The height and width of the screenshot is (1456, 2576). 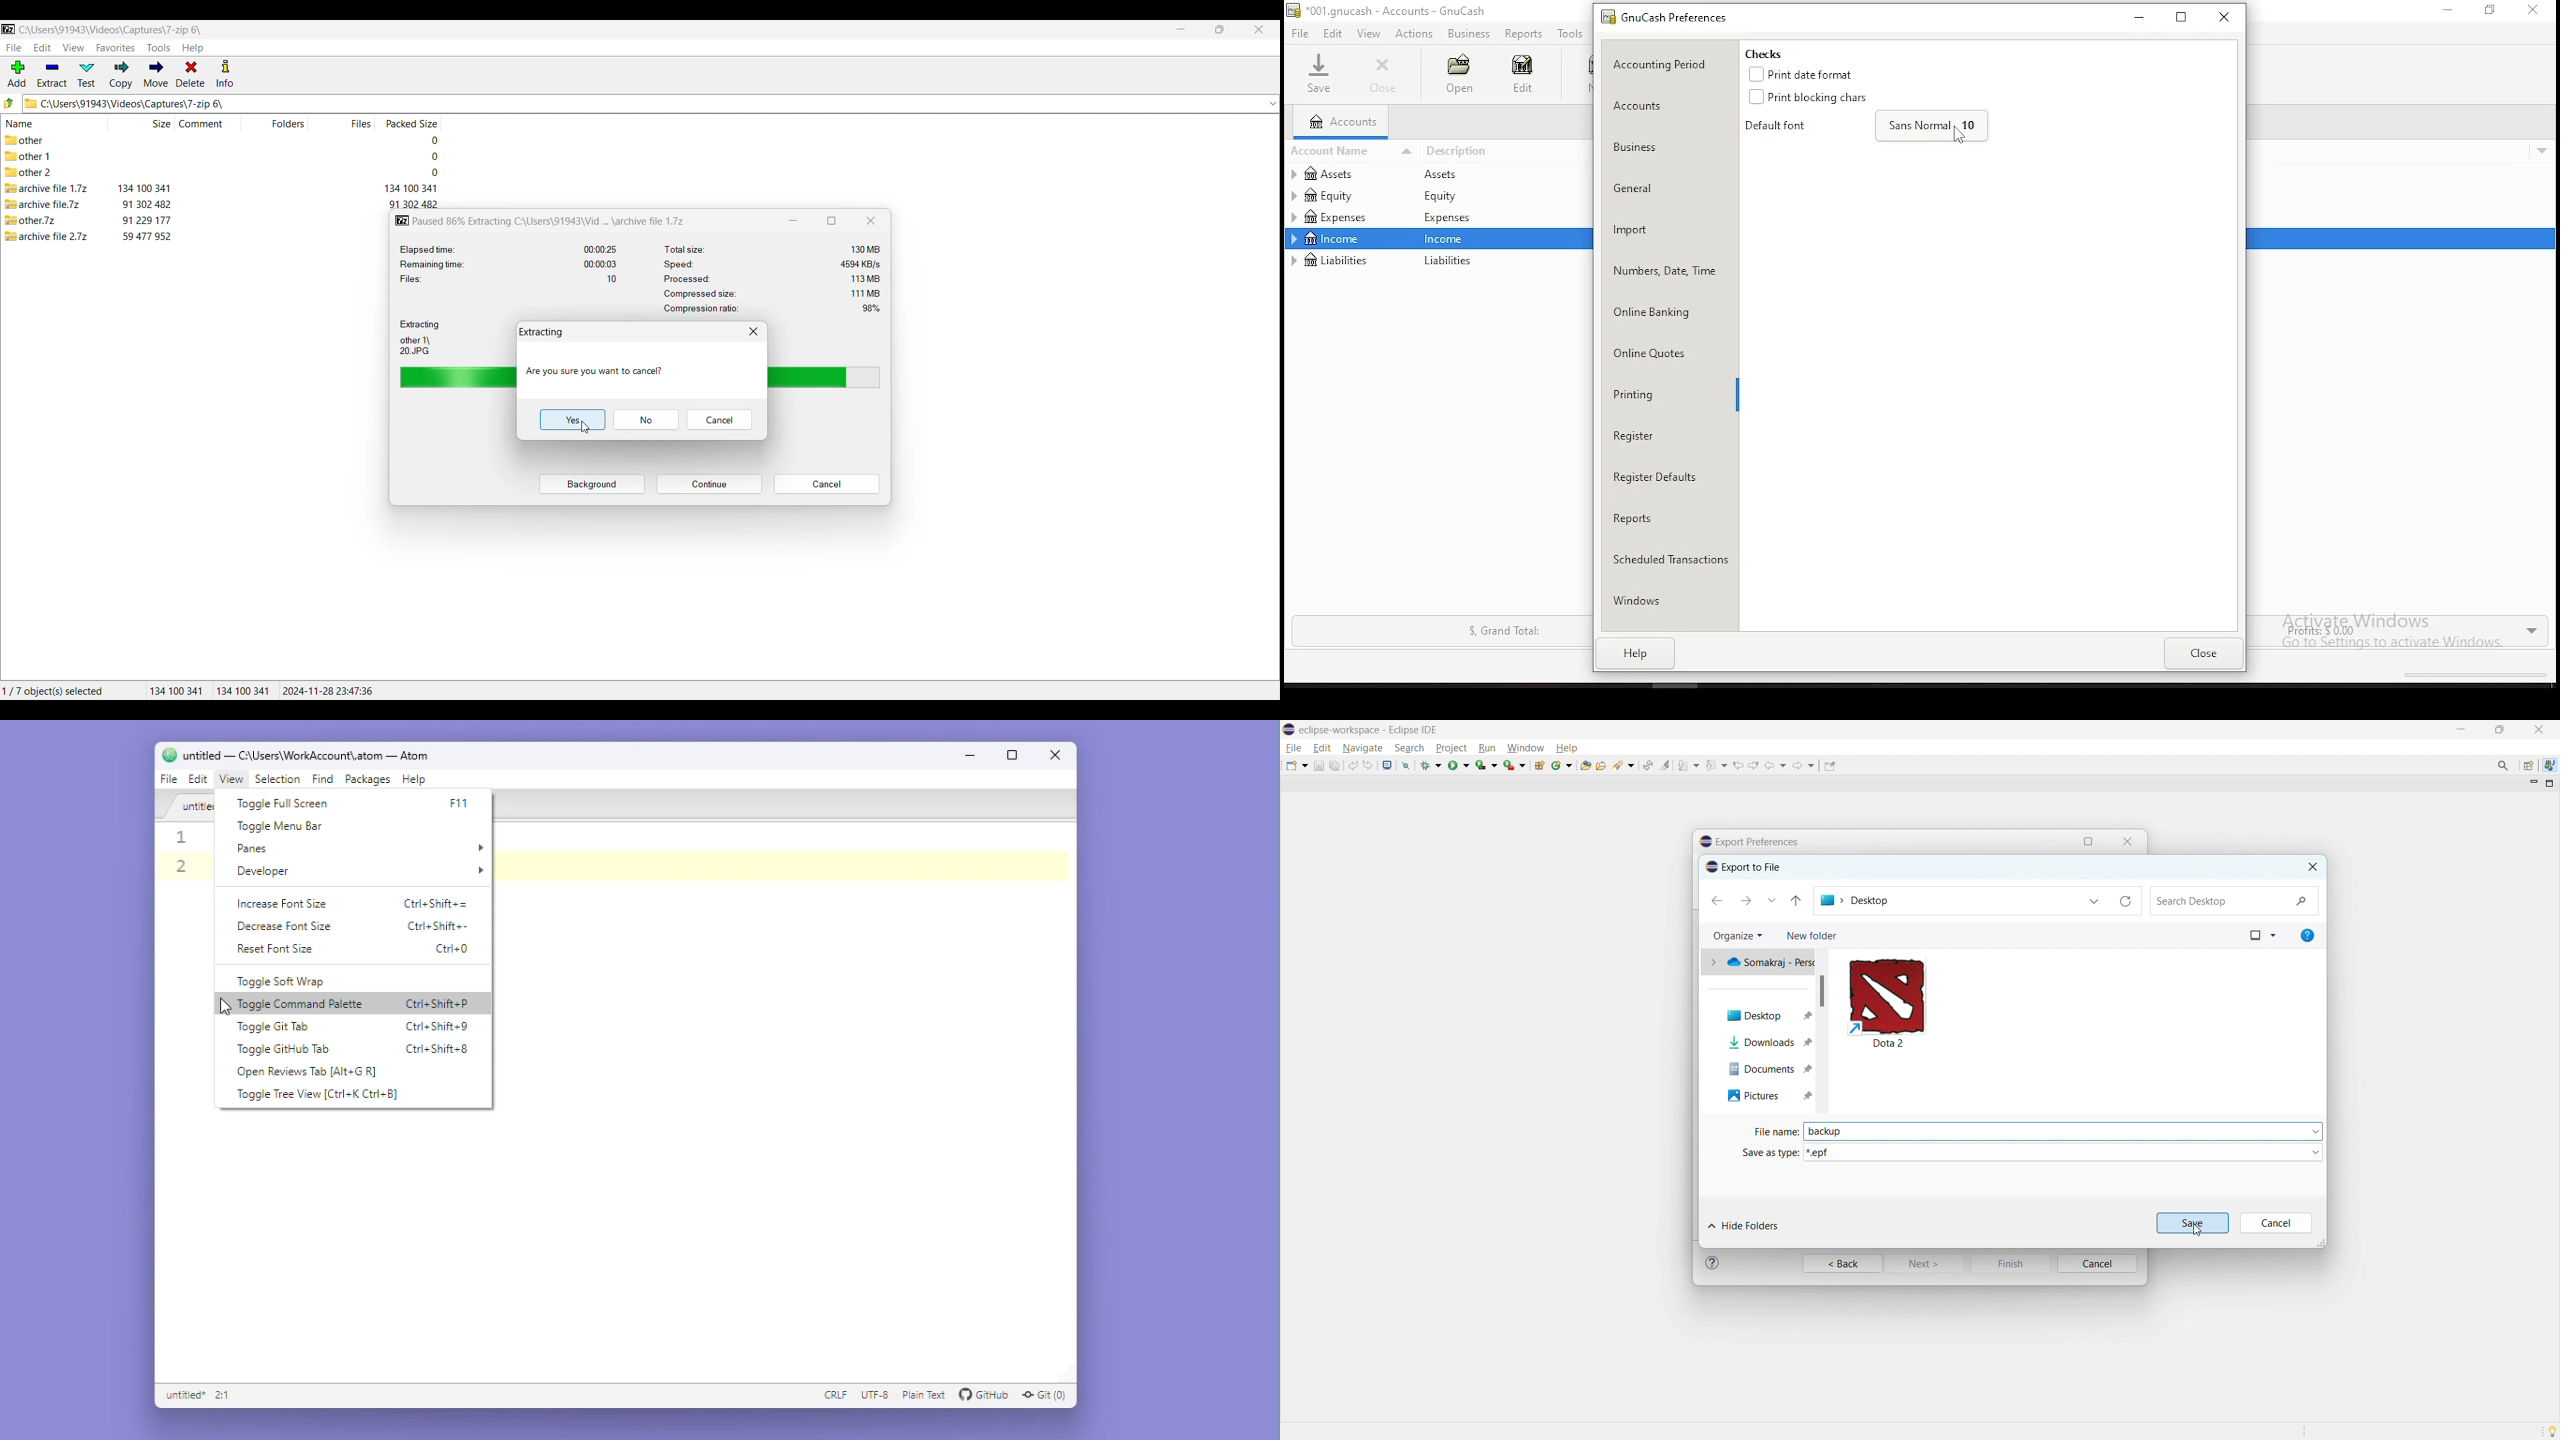 I want to click on 1 print("hello world")
2, so click(x=186, y=857).